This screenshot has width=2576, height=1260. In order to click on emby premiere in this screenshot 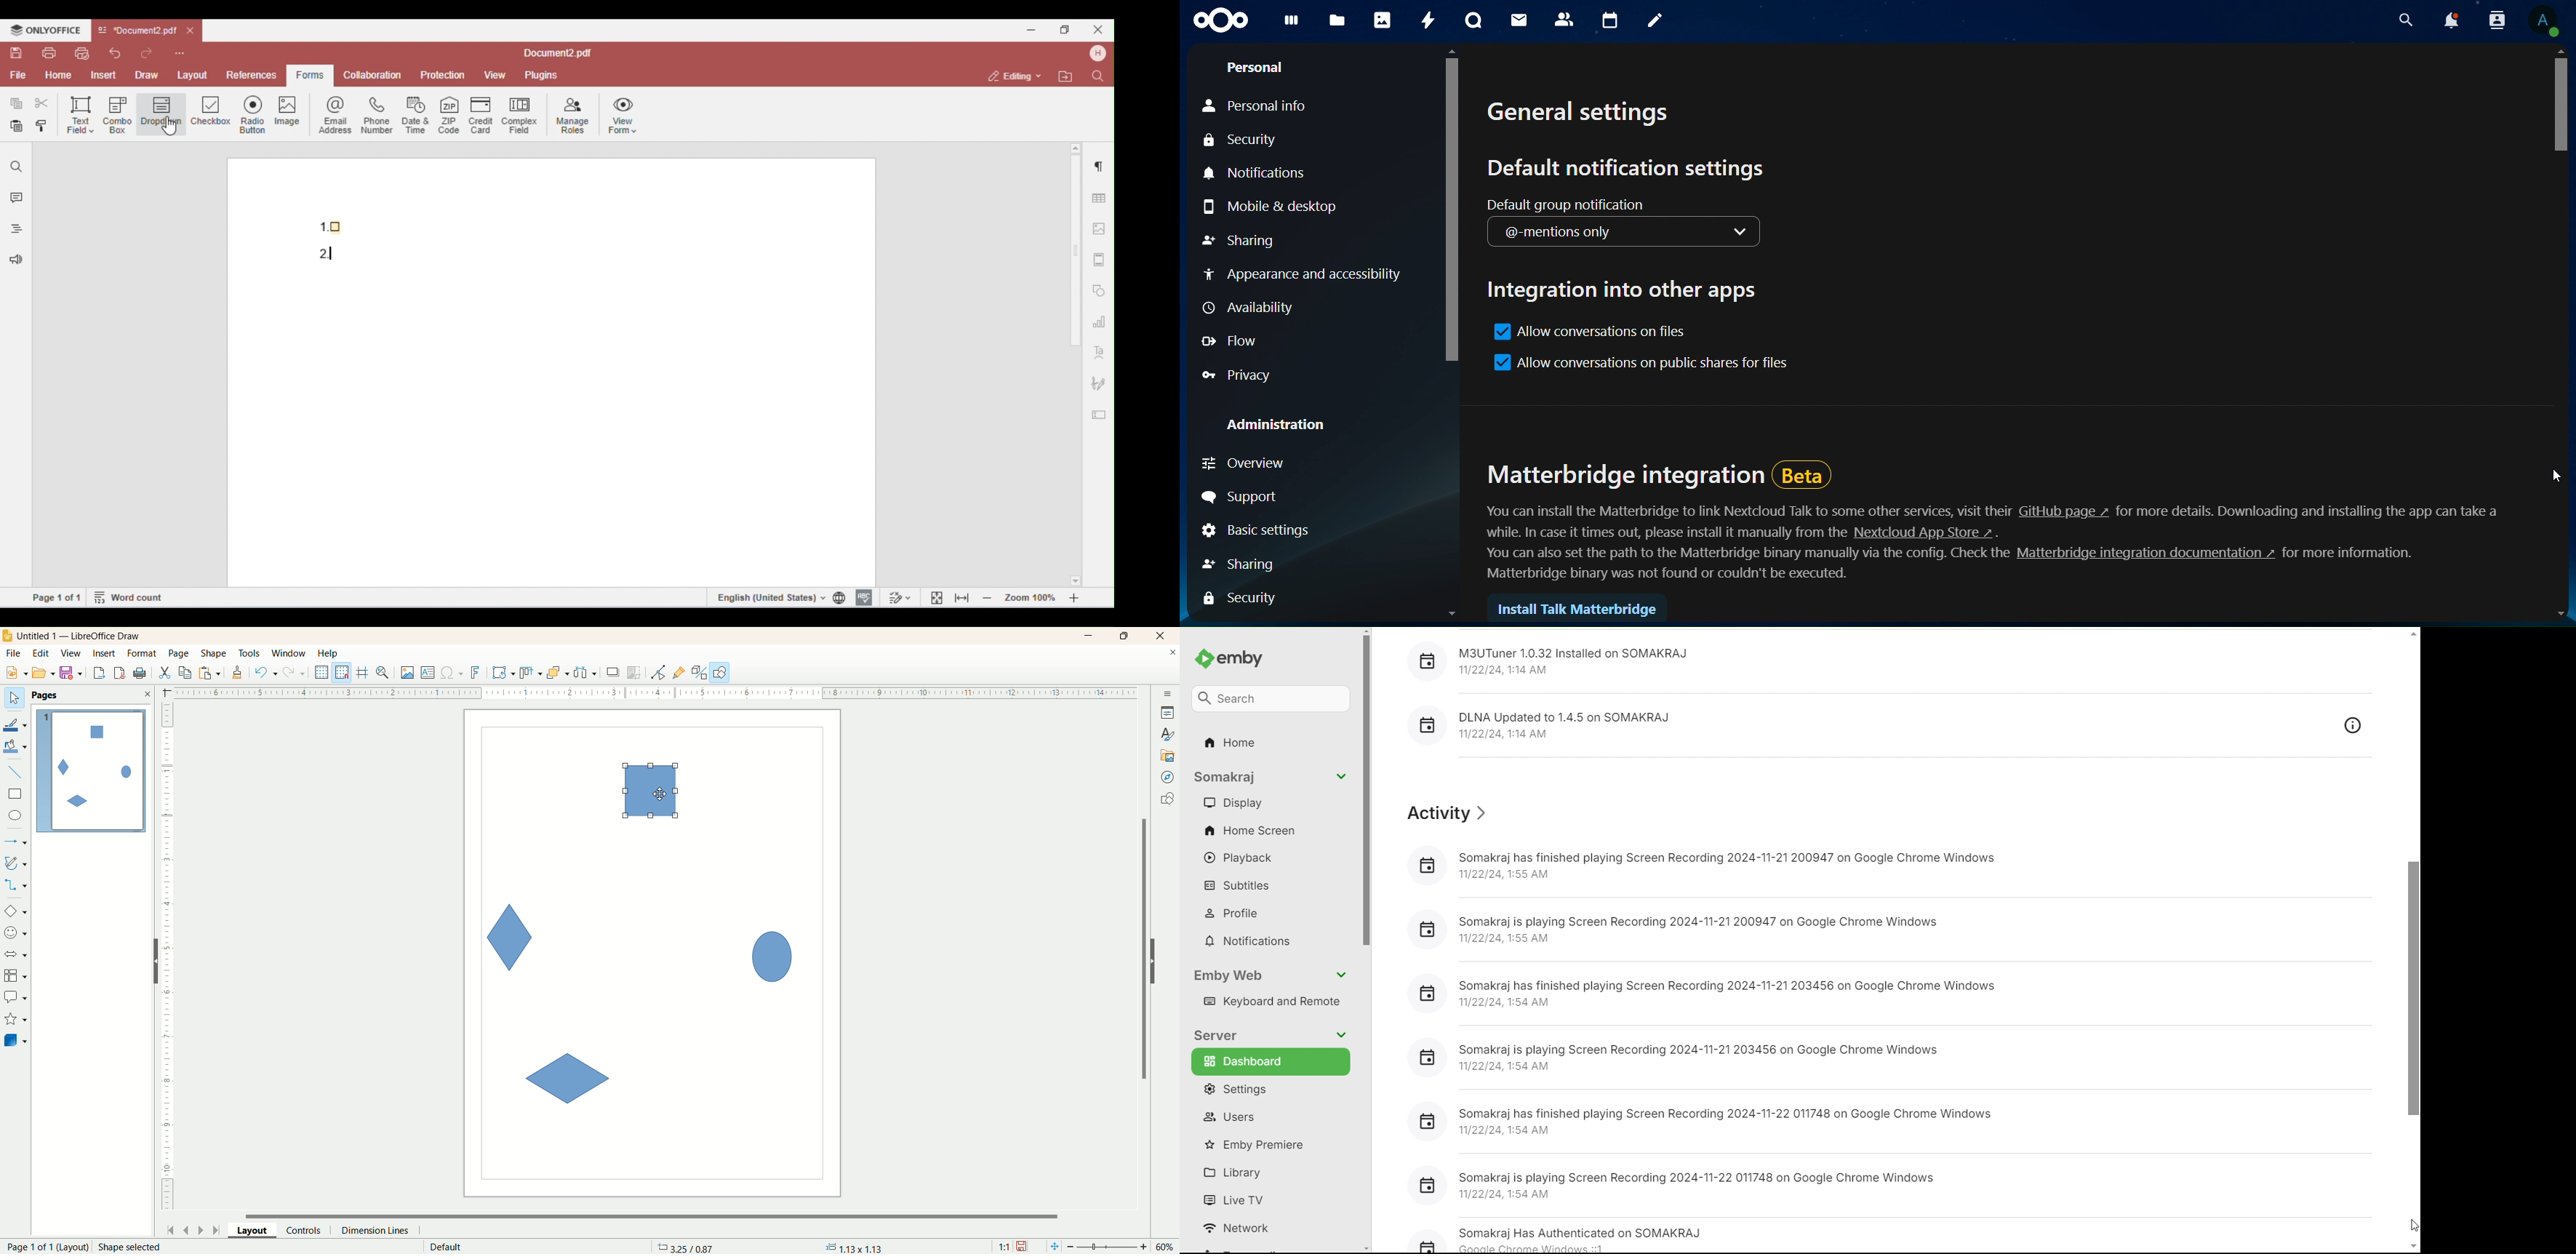, I will do `click(1268, 1143)`.